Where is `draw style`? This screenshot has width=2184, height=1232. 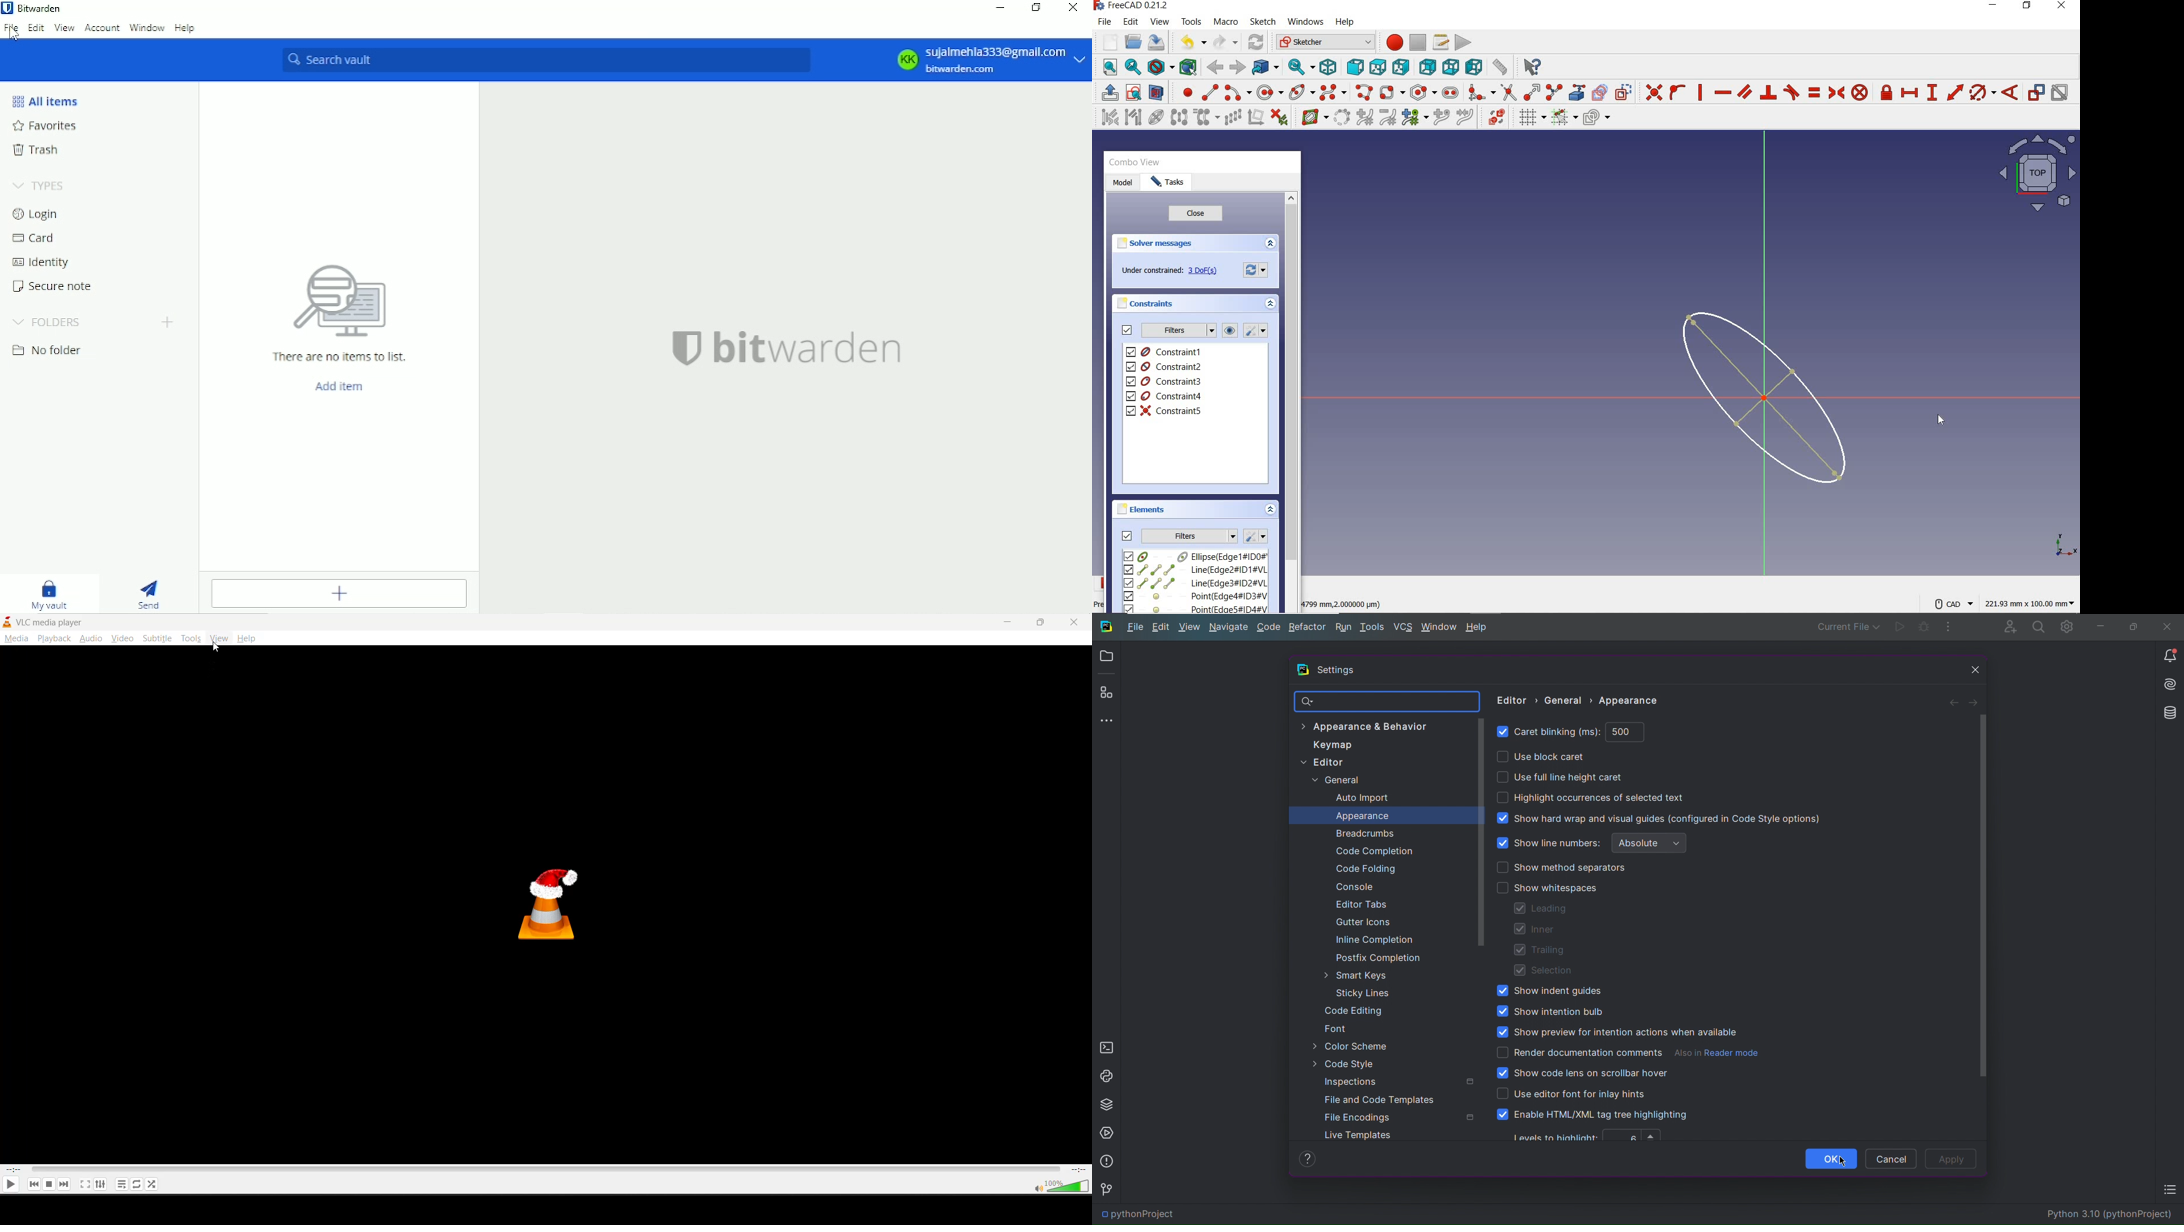
draw style is located at coordinates (1161, 66).